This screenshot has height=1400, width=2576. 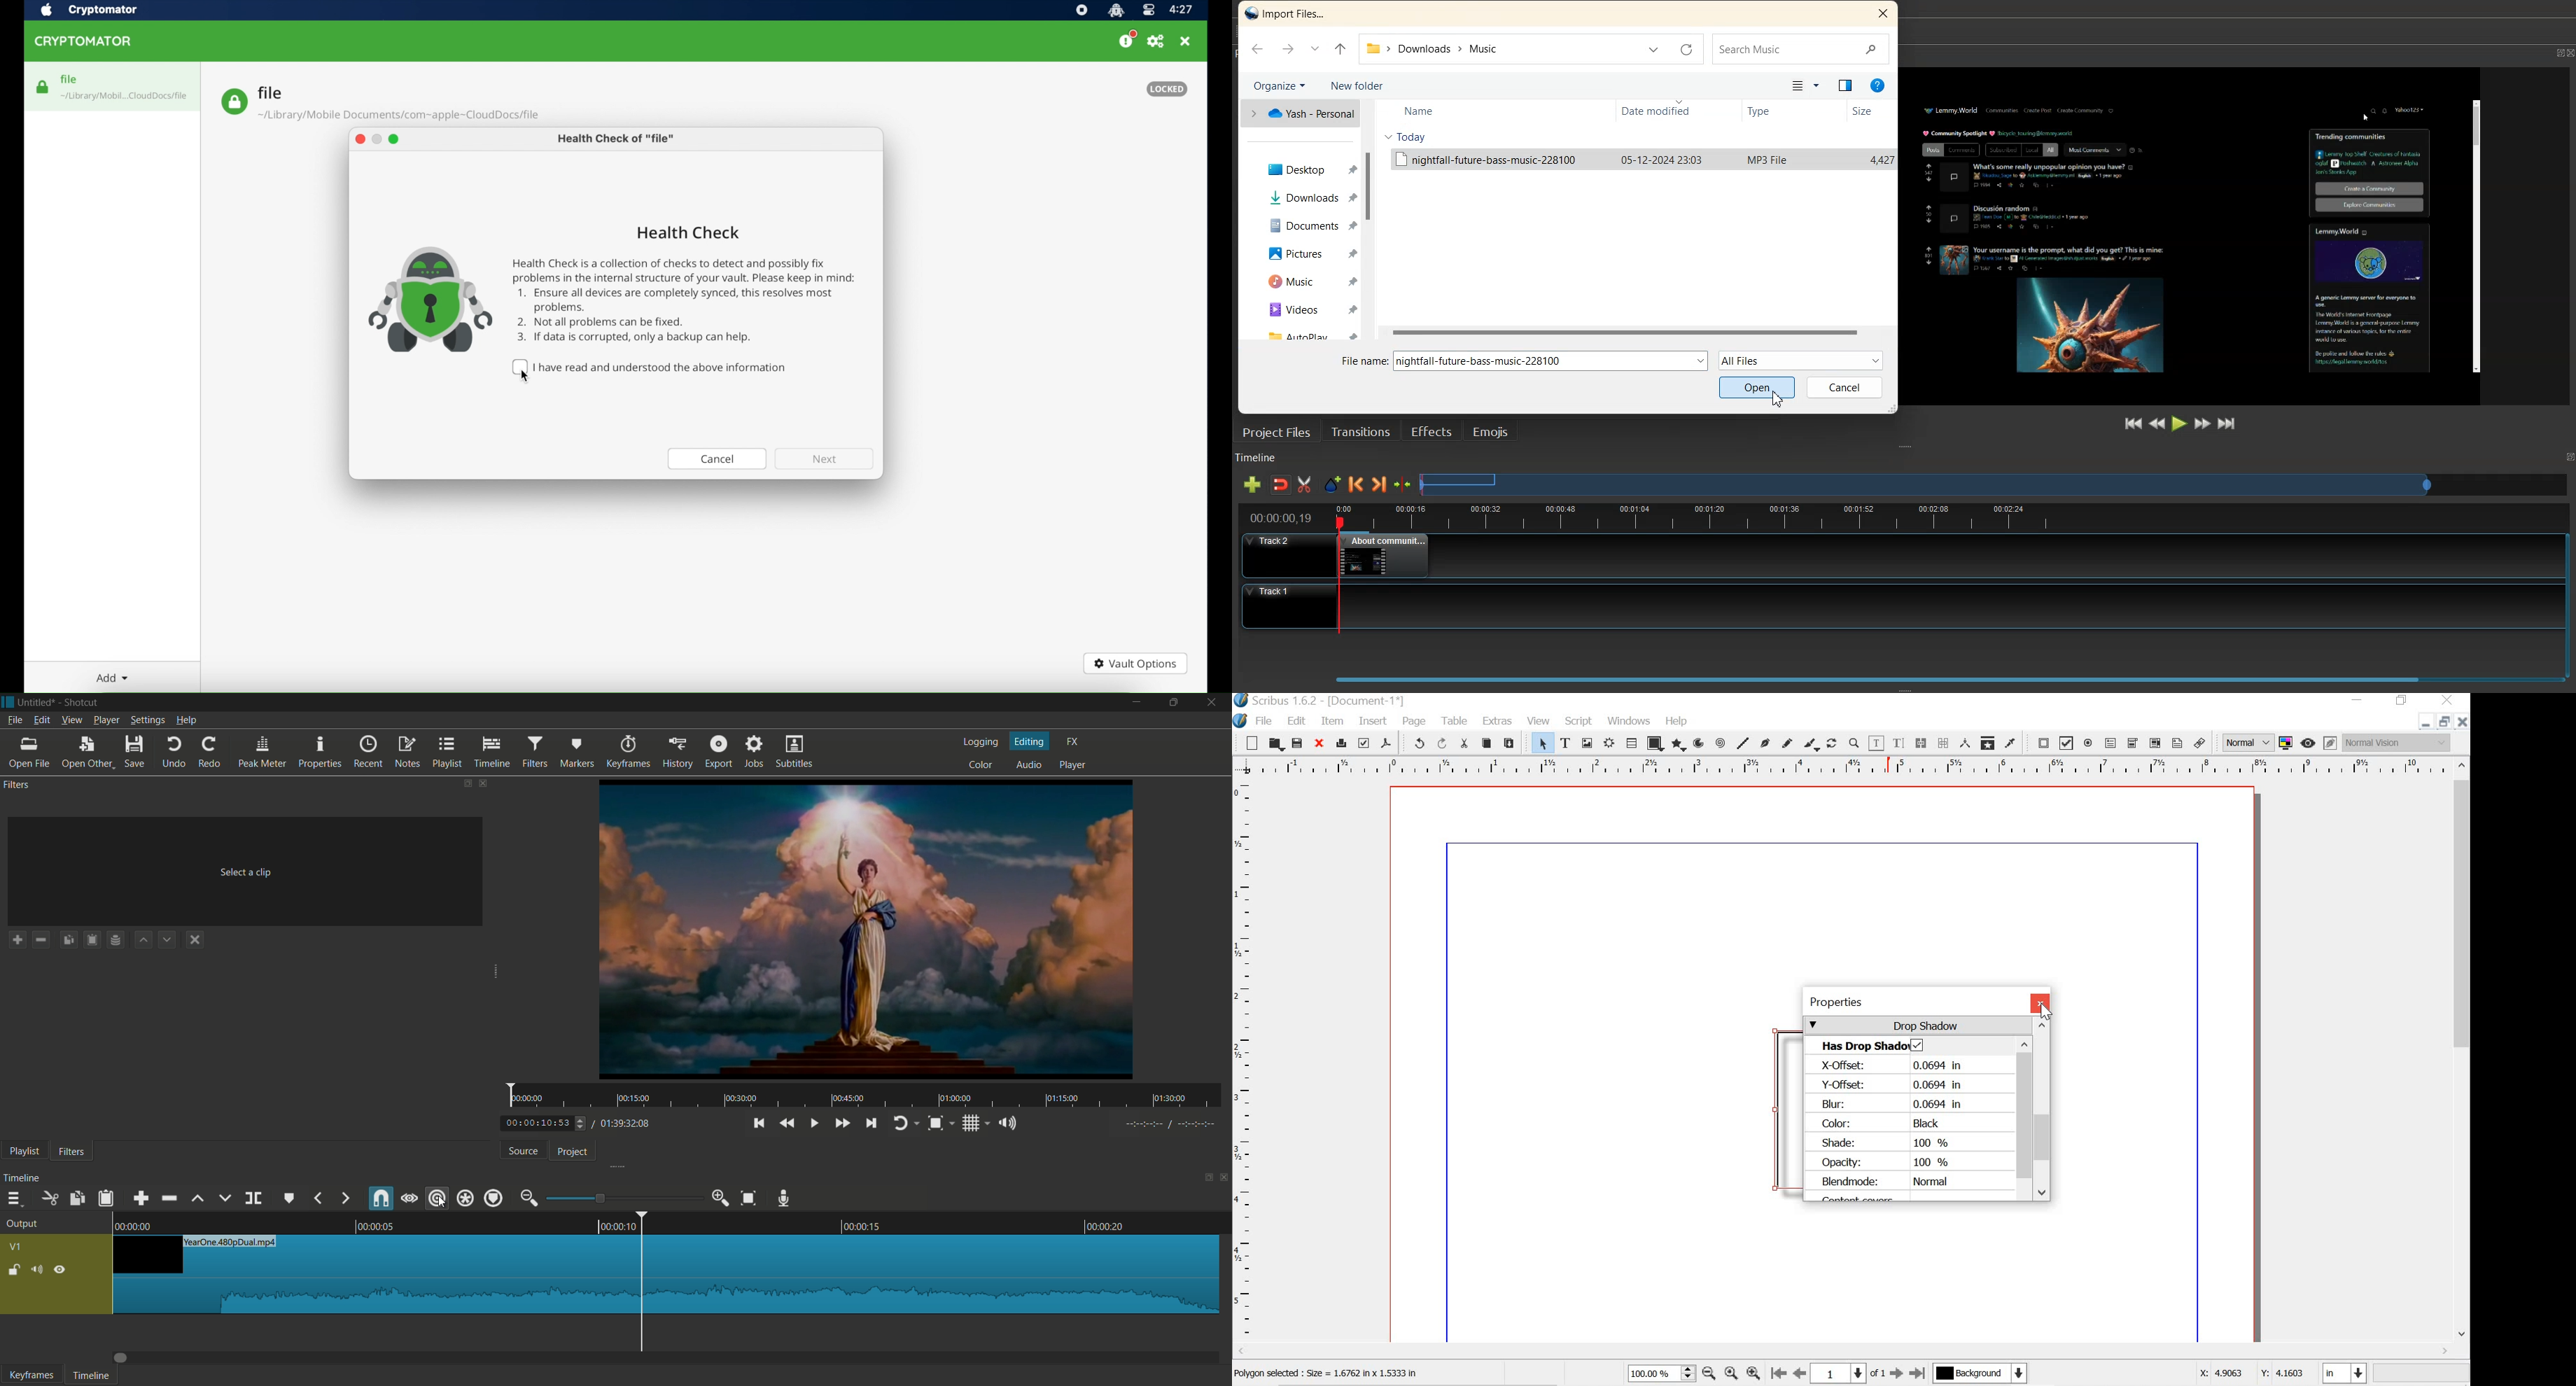 I want to click on new, so click(x=1251, y=742).